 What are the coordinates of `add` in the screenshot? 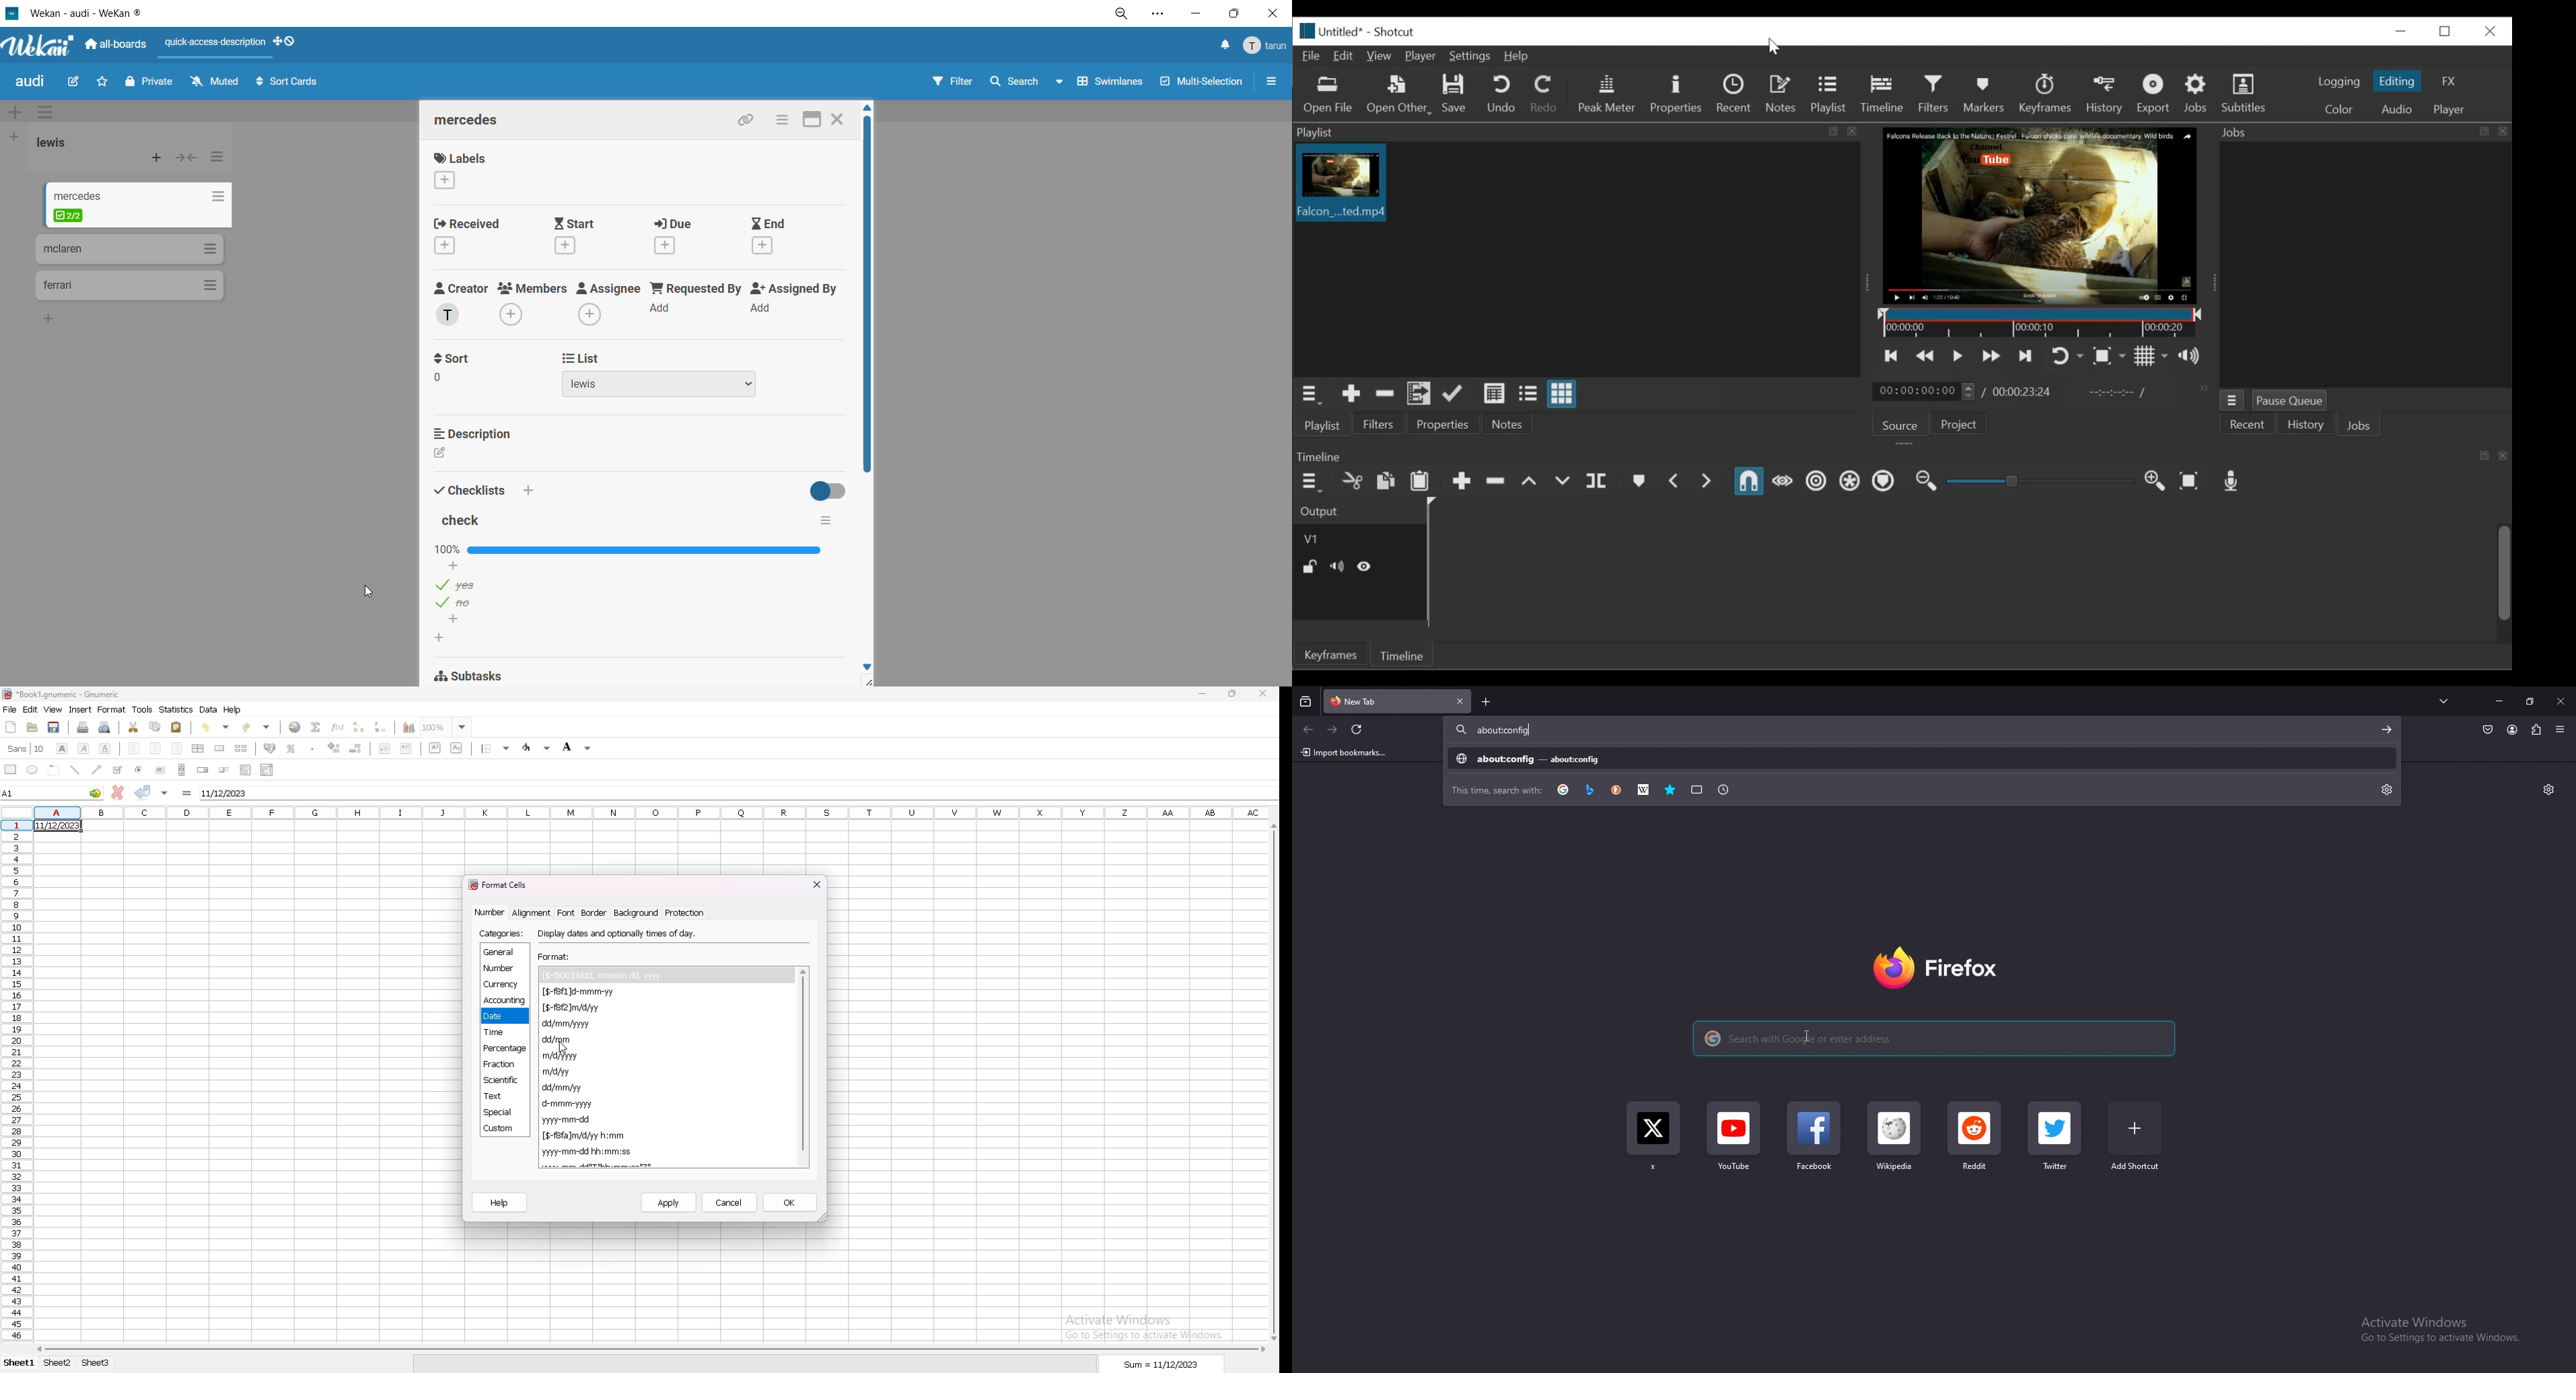 It's located at (48, 318).